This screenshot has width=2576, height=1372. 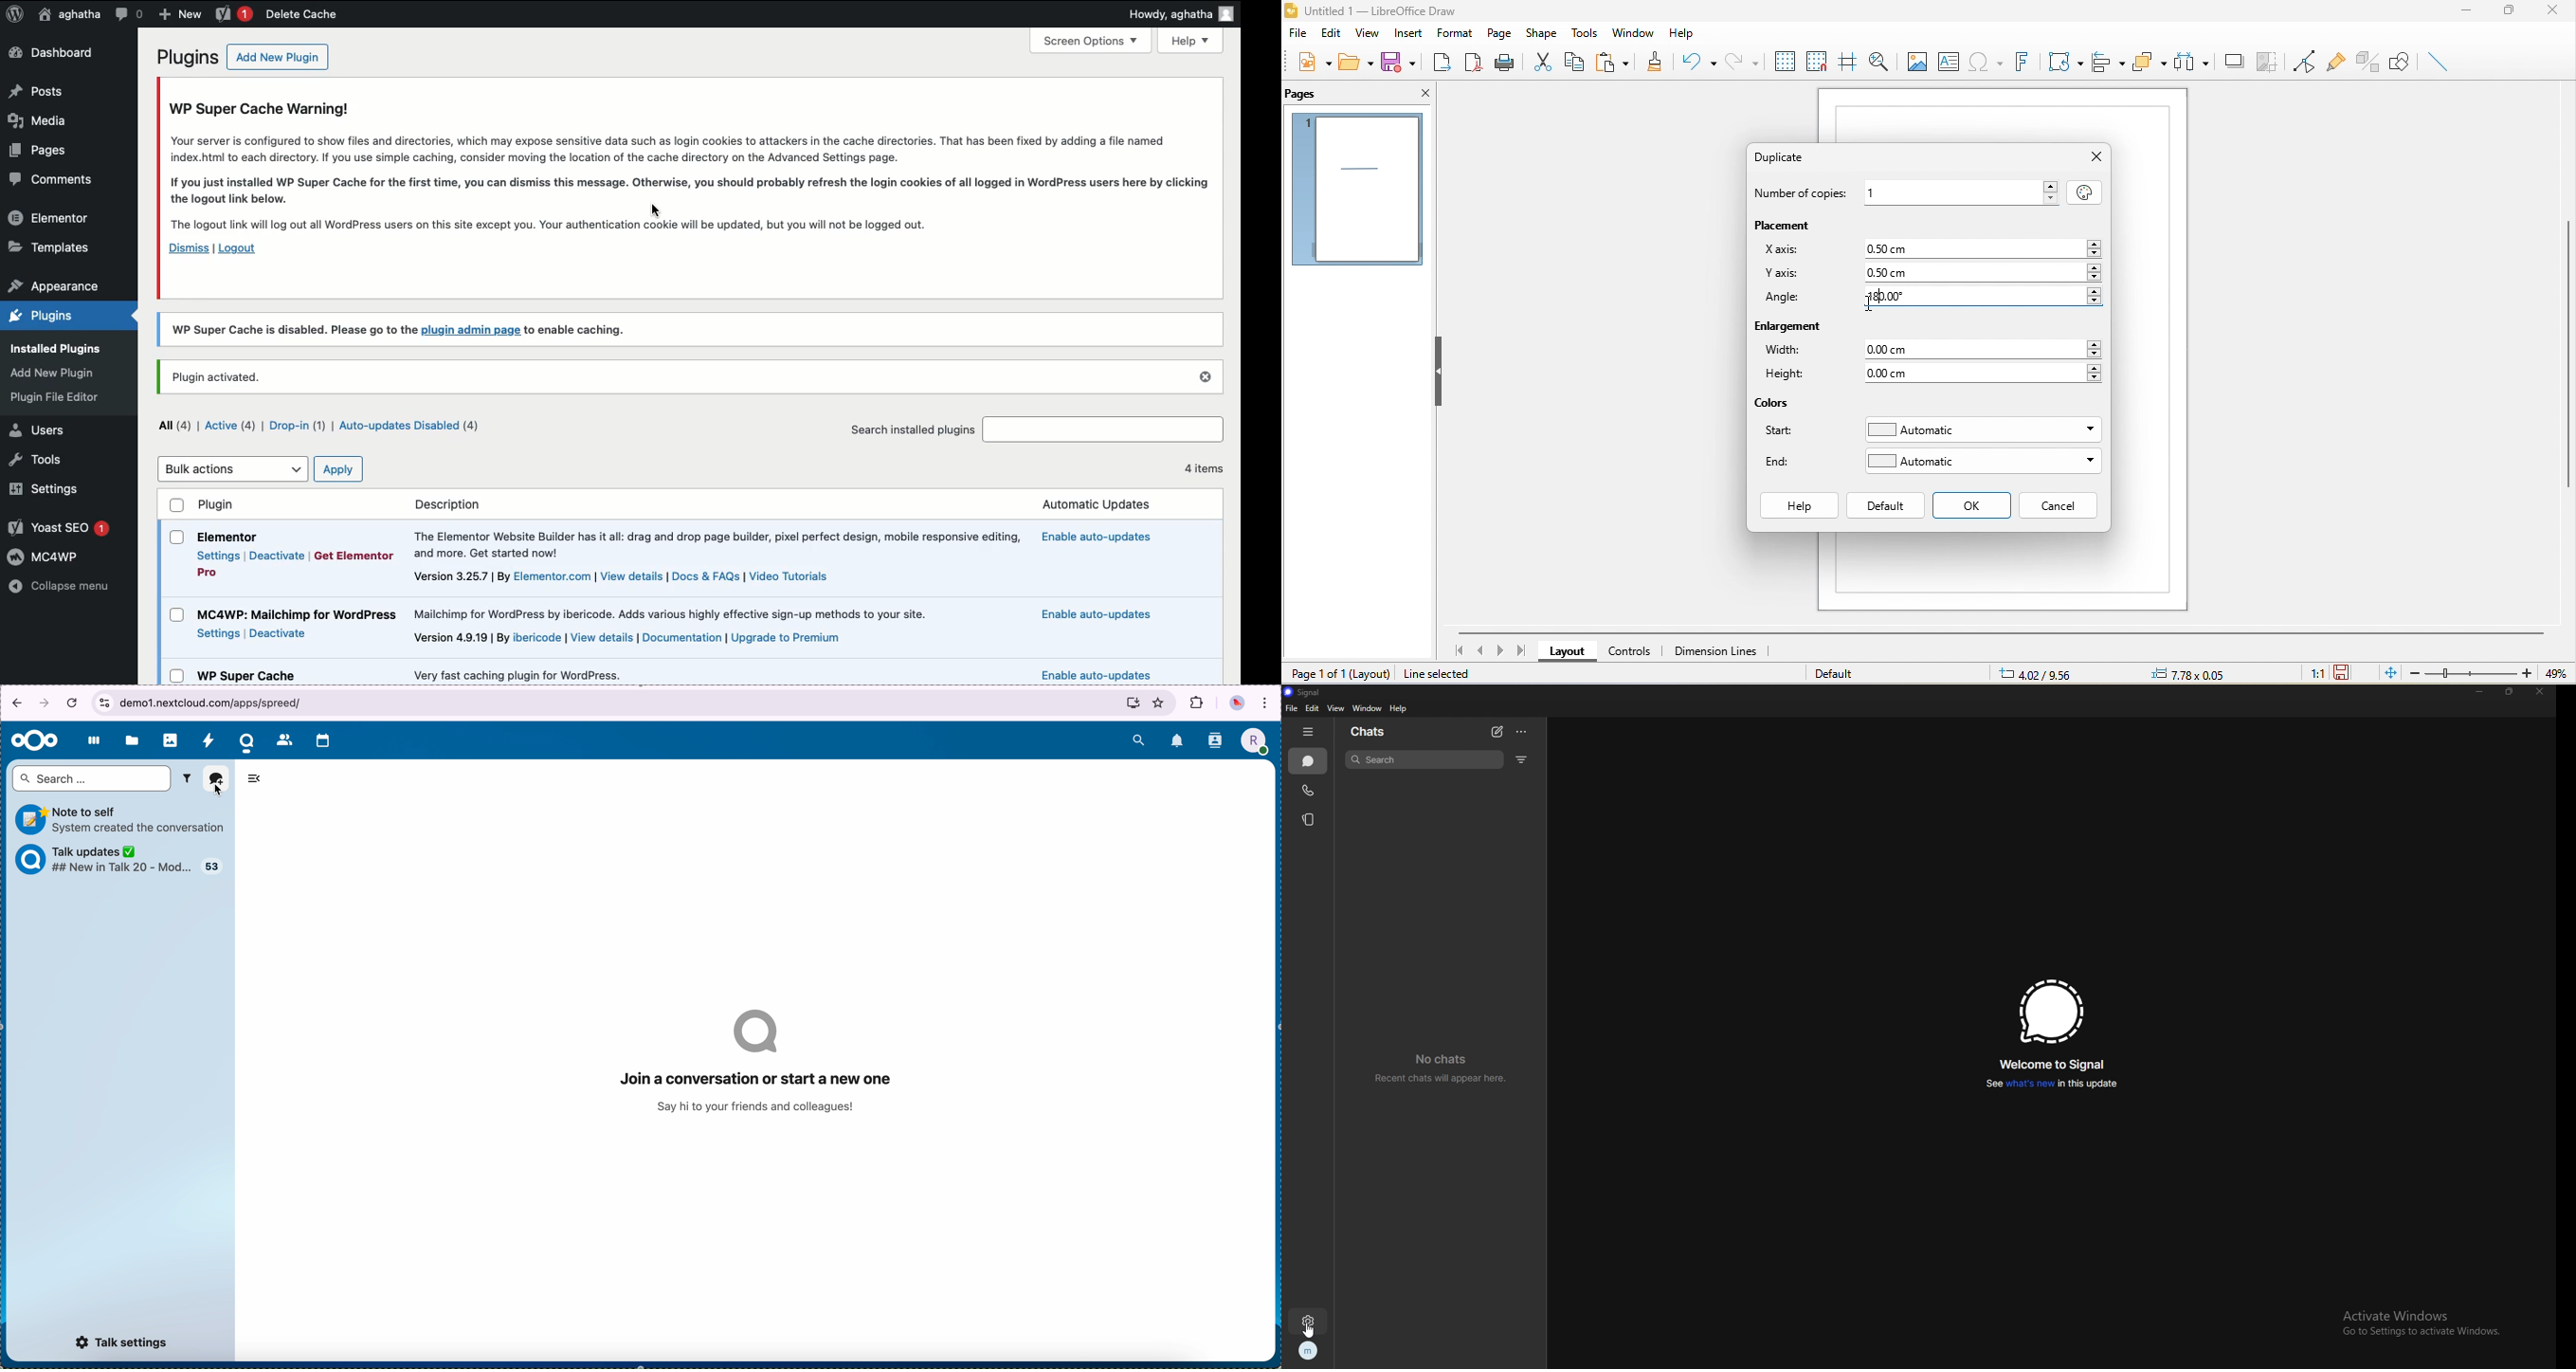 I want to click on Screen Options v, so click(x=1093, y=41).